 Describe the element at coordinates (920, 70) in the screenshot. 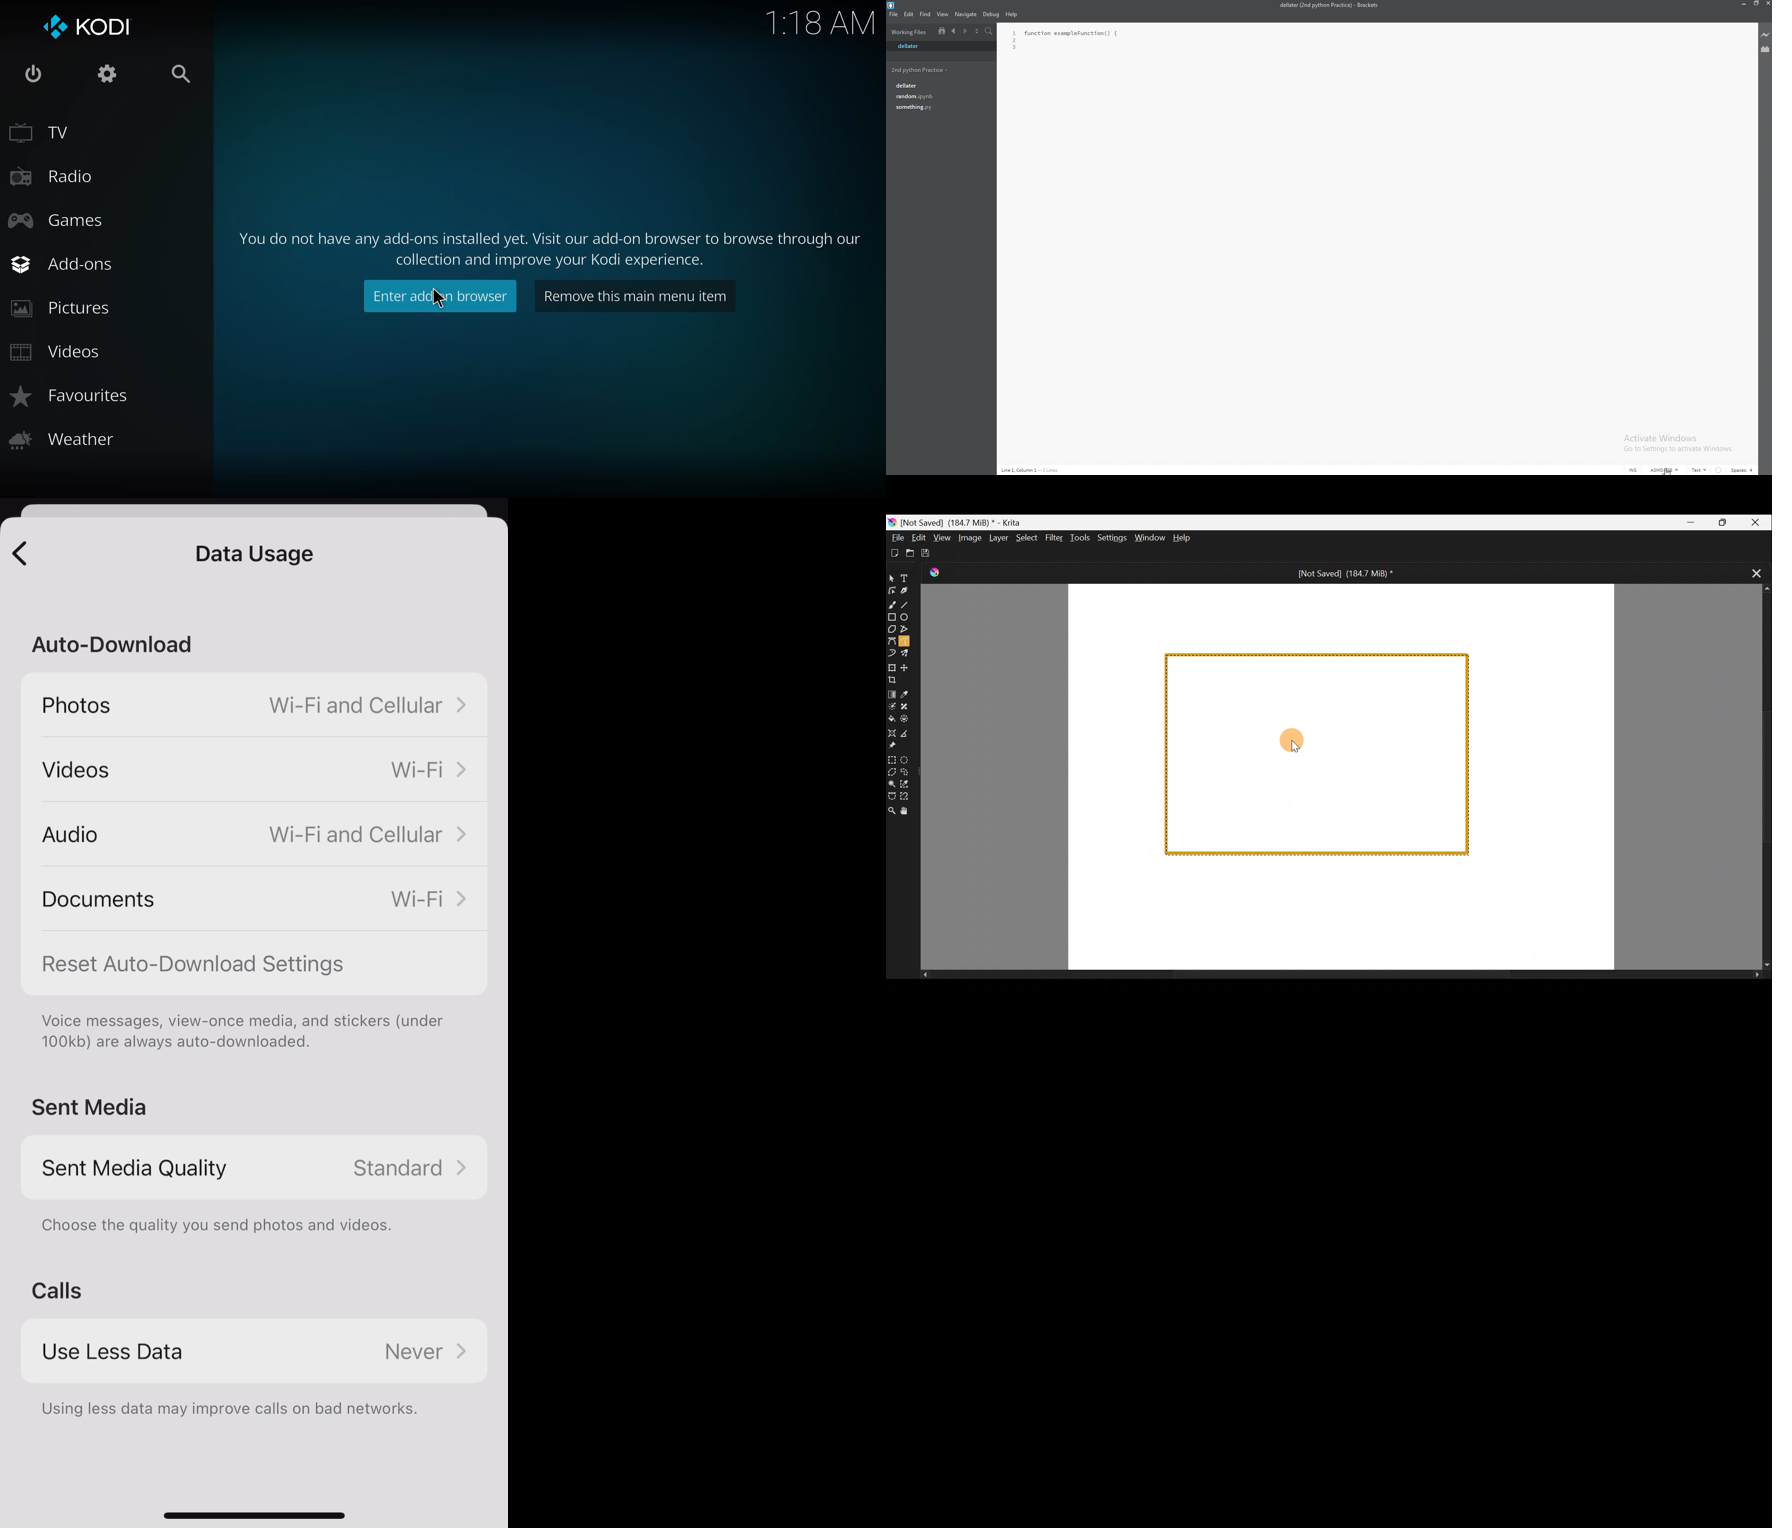

I see `2nd python practice` at that location.